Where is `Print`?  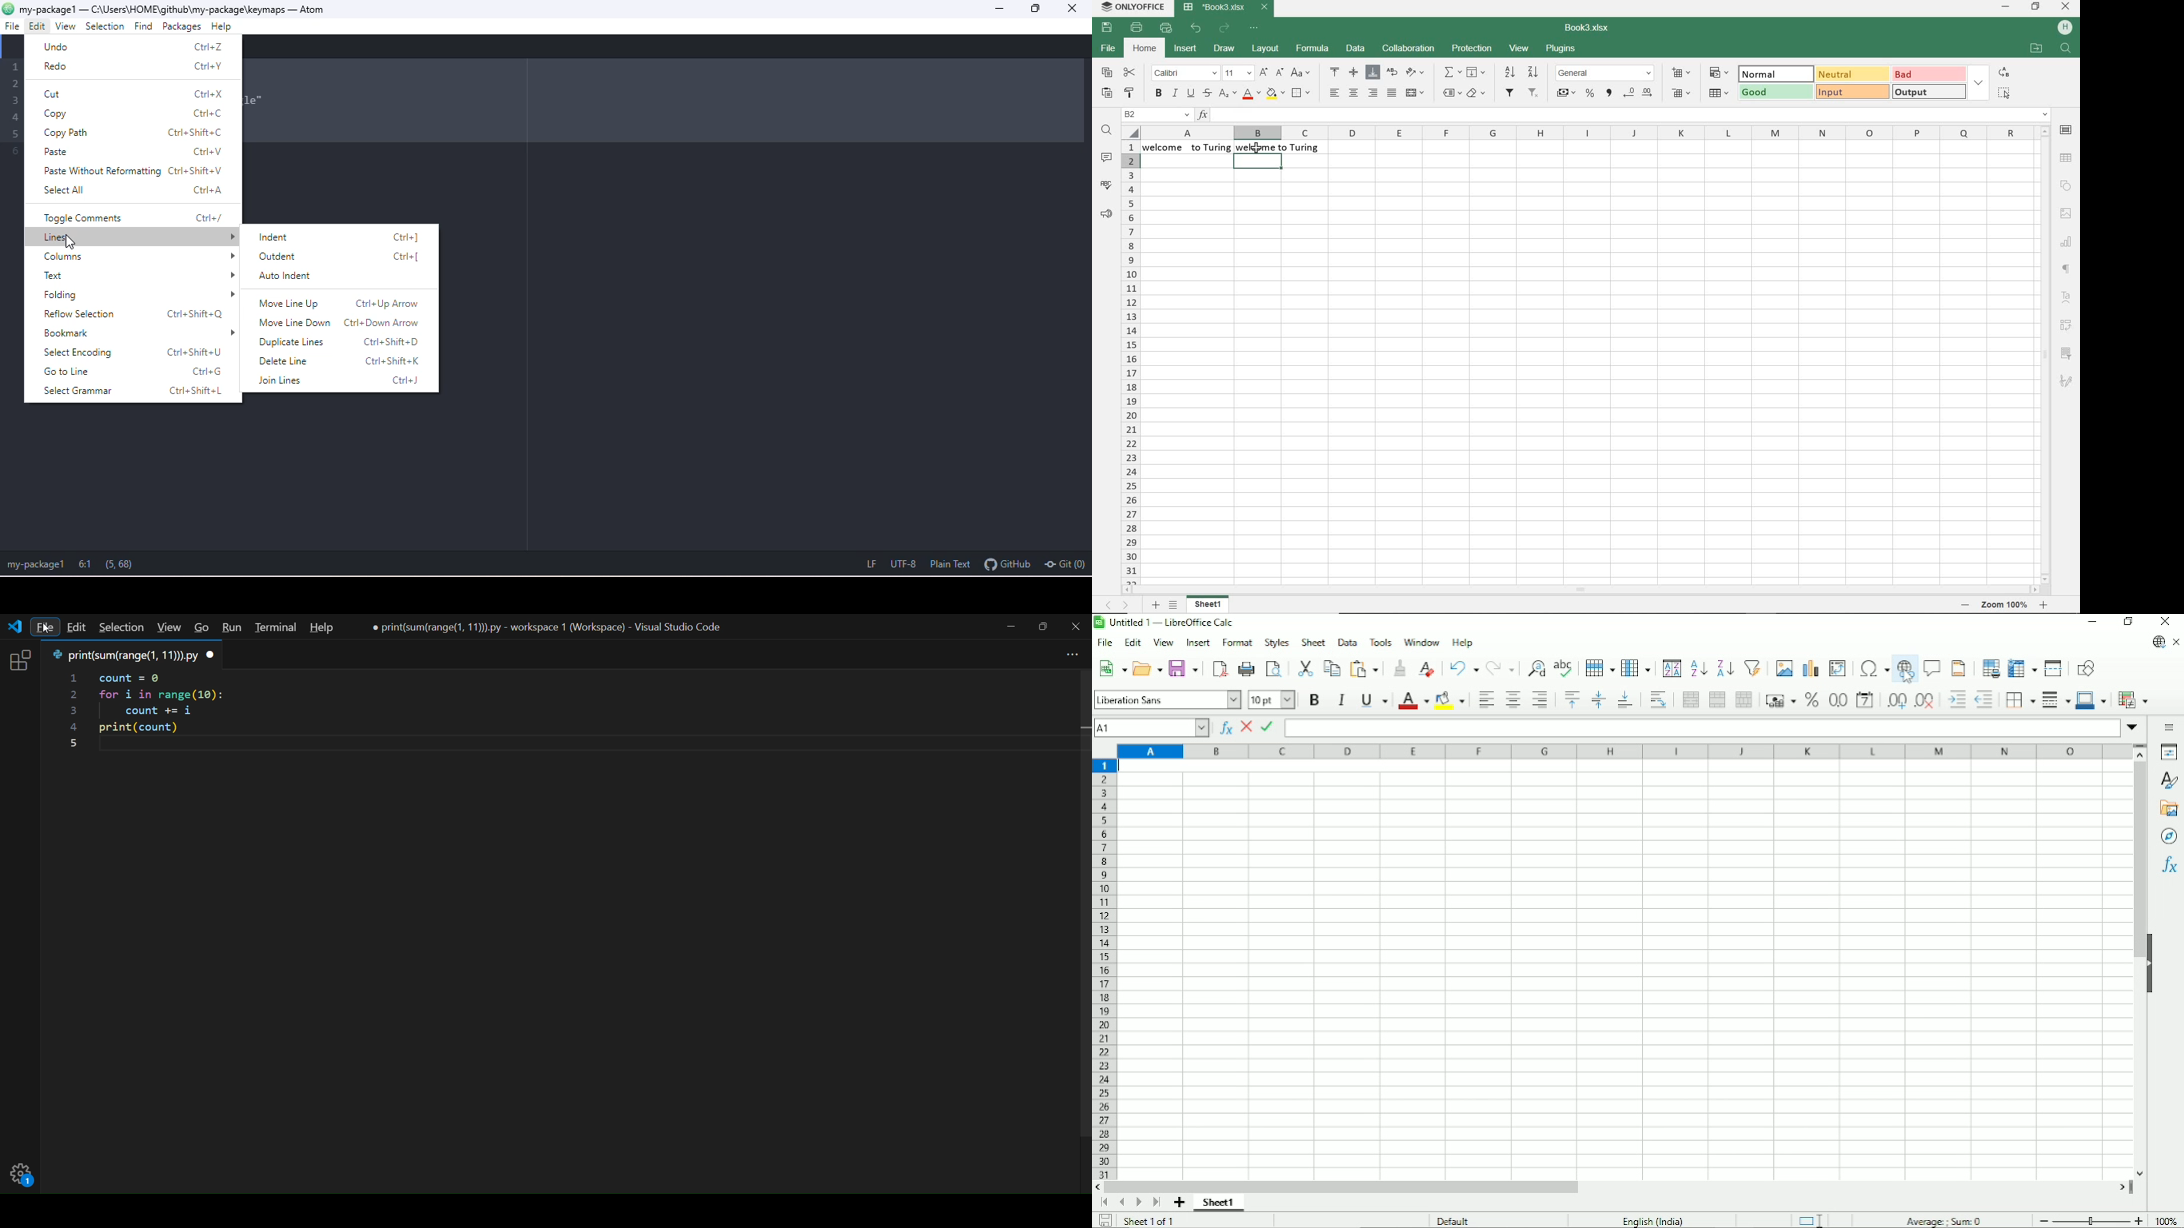 Print is located at coordinates (1247, 668).